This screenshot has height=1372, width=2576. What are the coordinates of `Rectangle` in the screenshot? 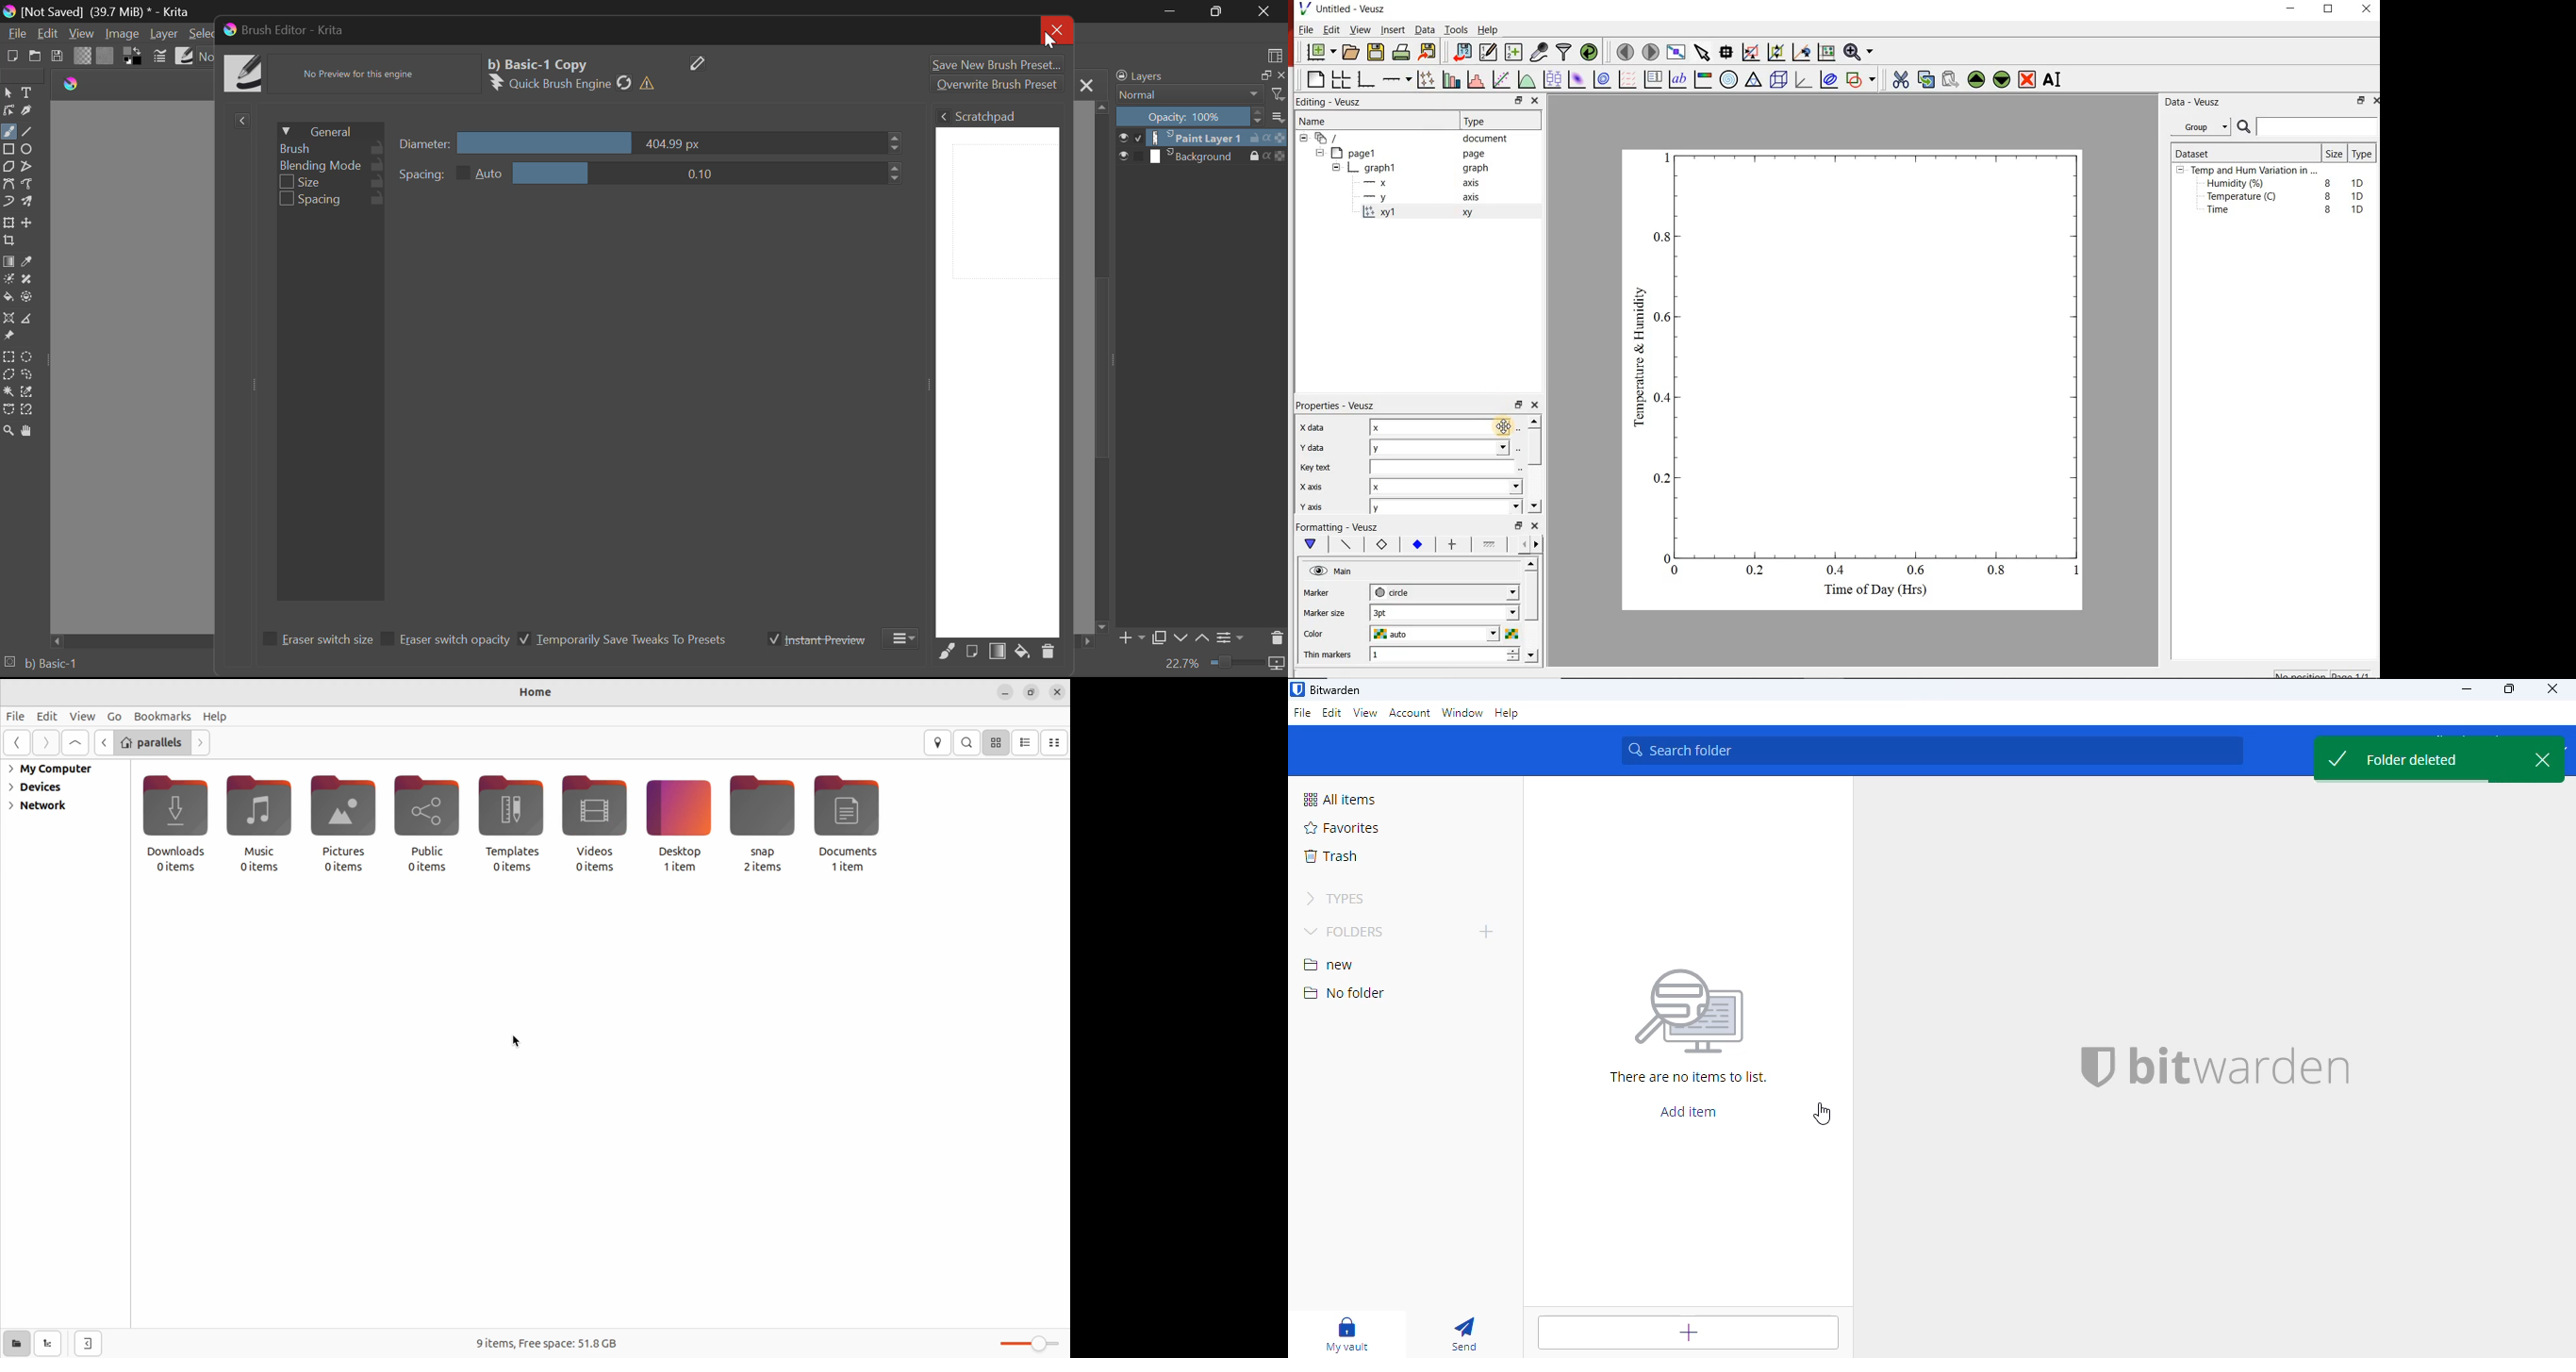 It's located at (9, 150).